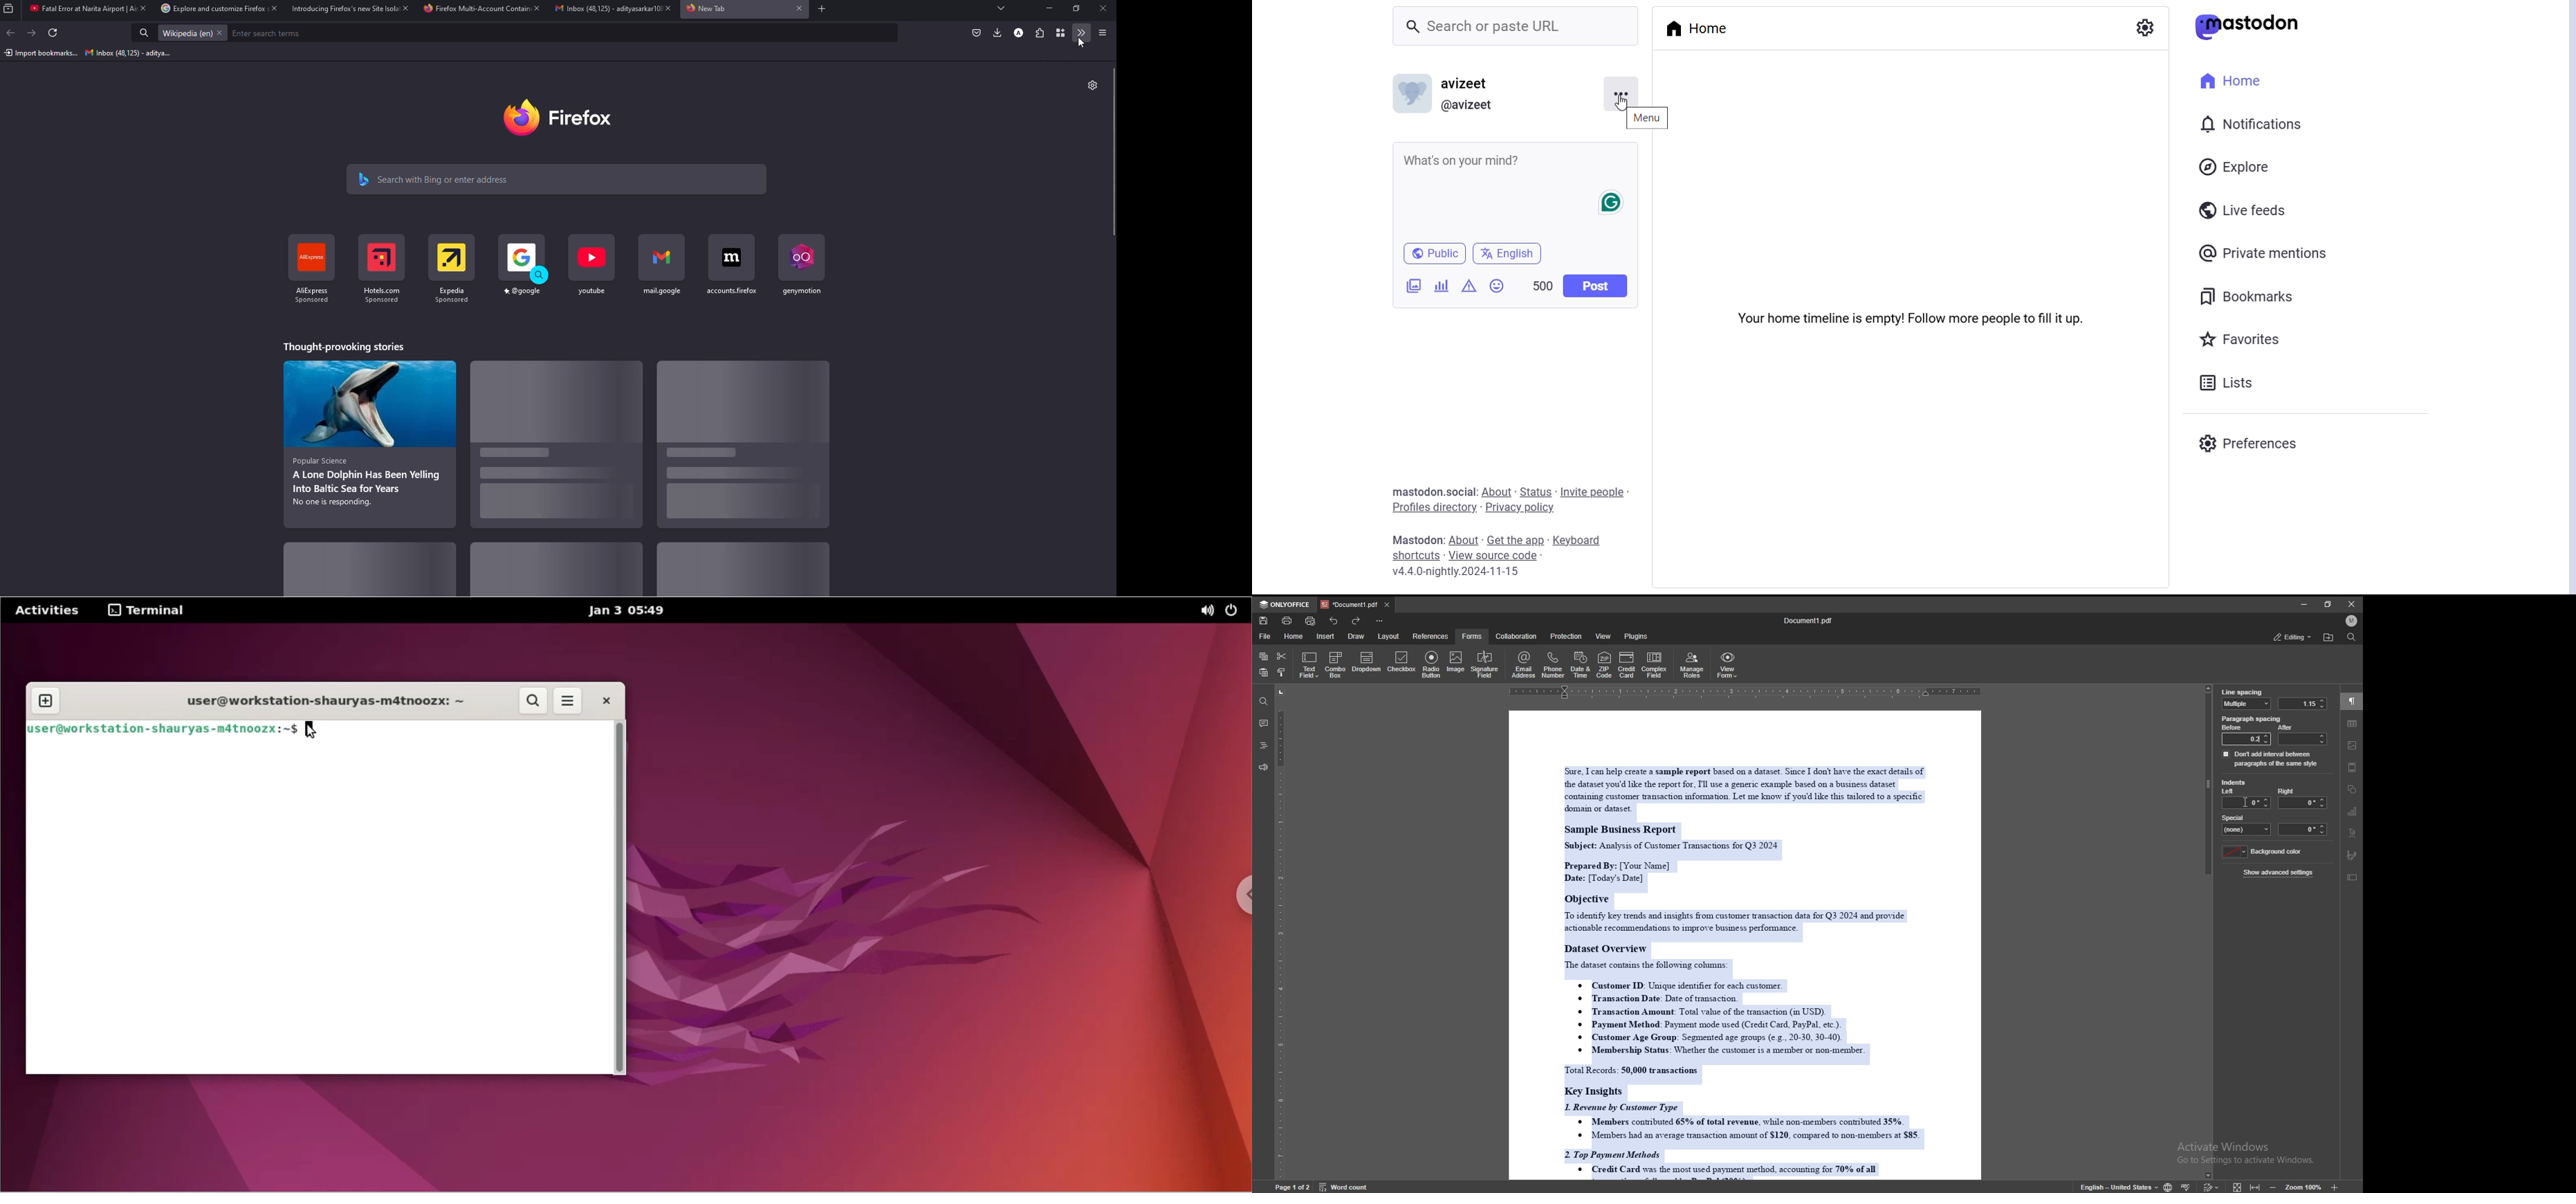 Image resolution: width=2576 pixels, height=1204 pixels. I want to click on home, so click(1295, 636).